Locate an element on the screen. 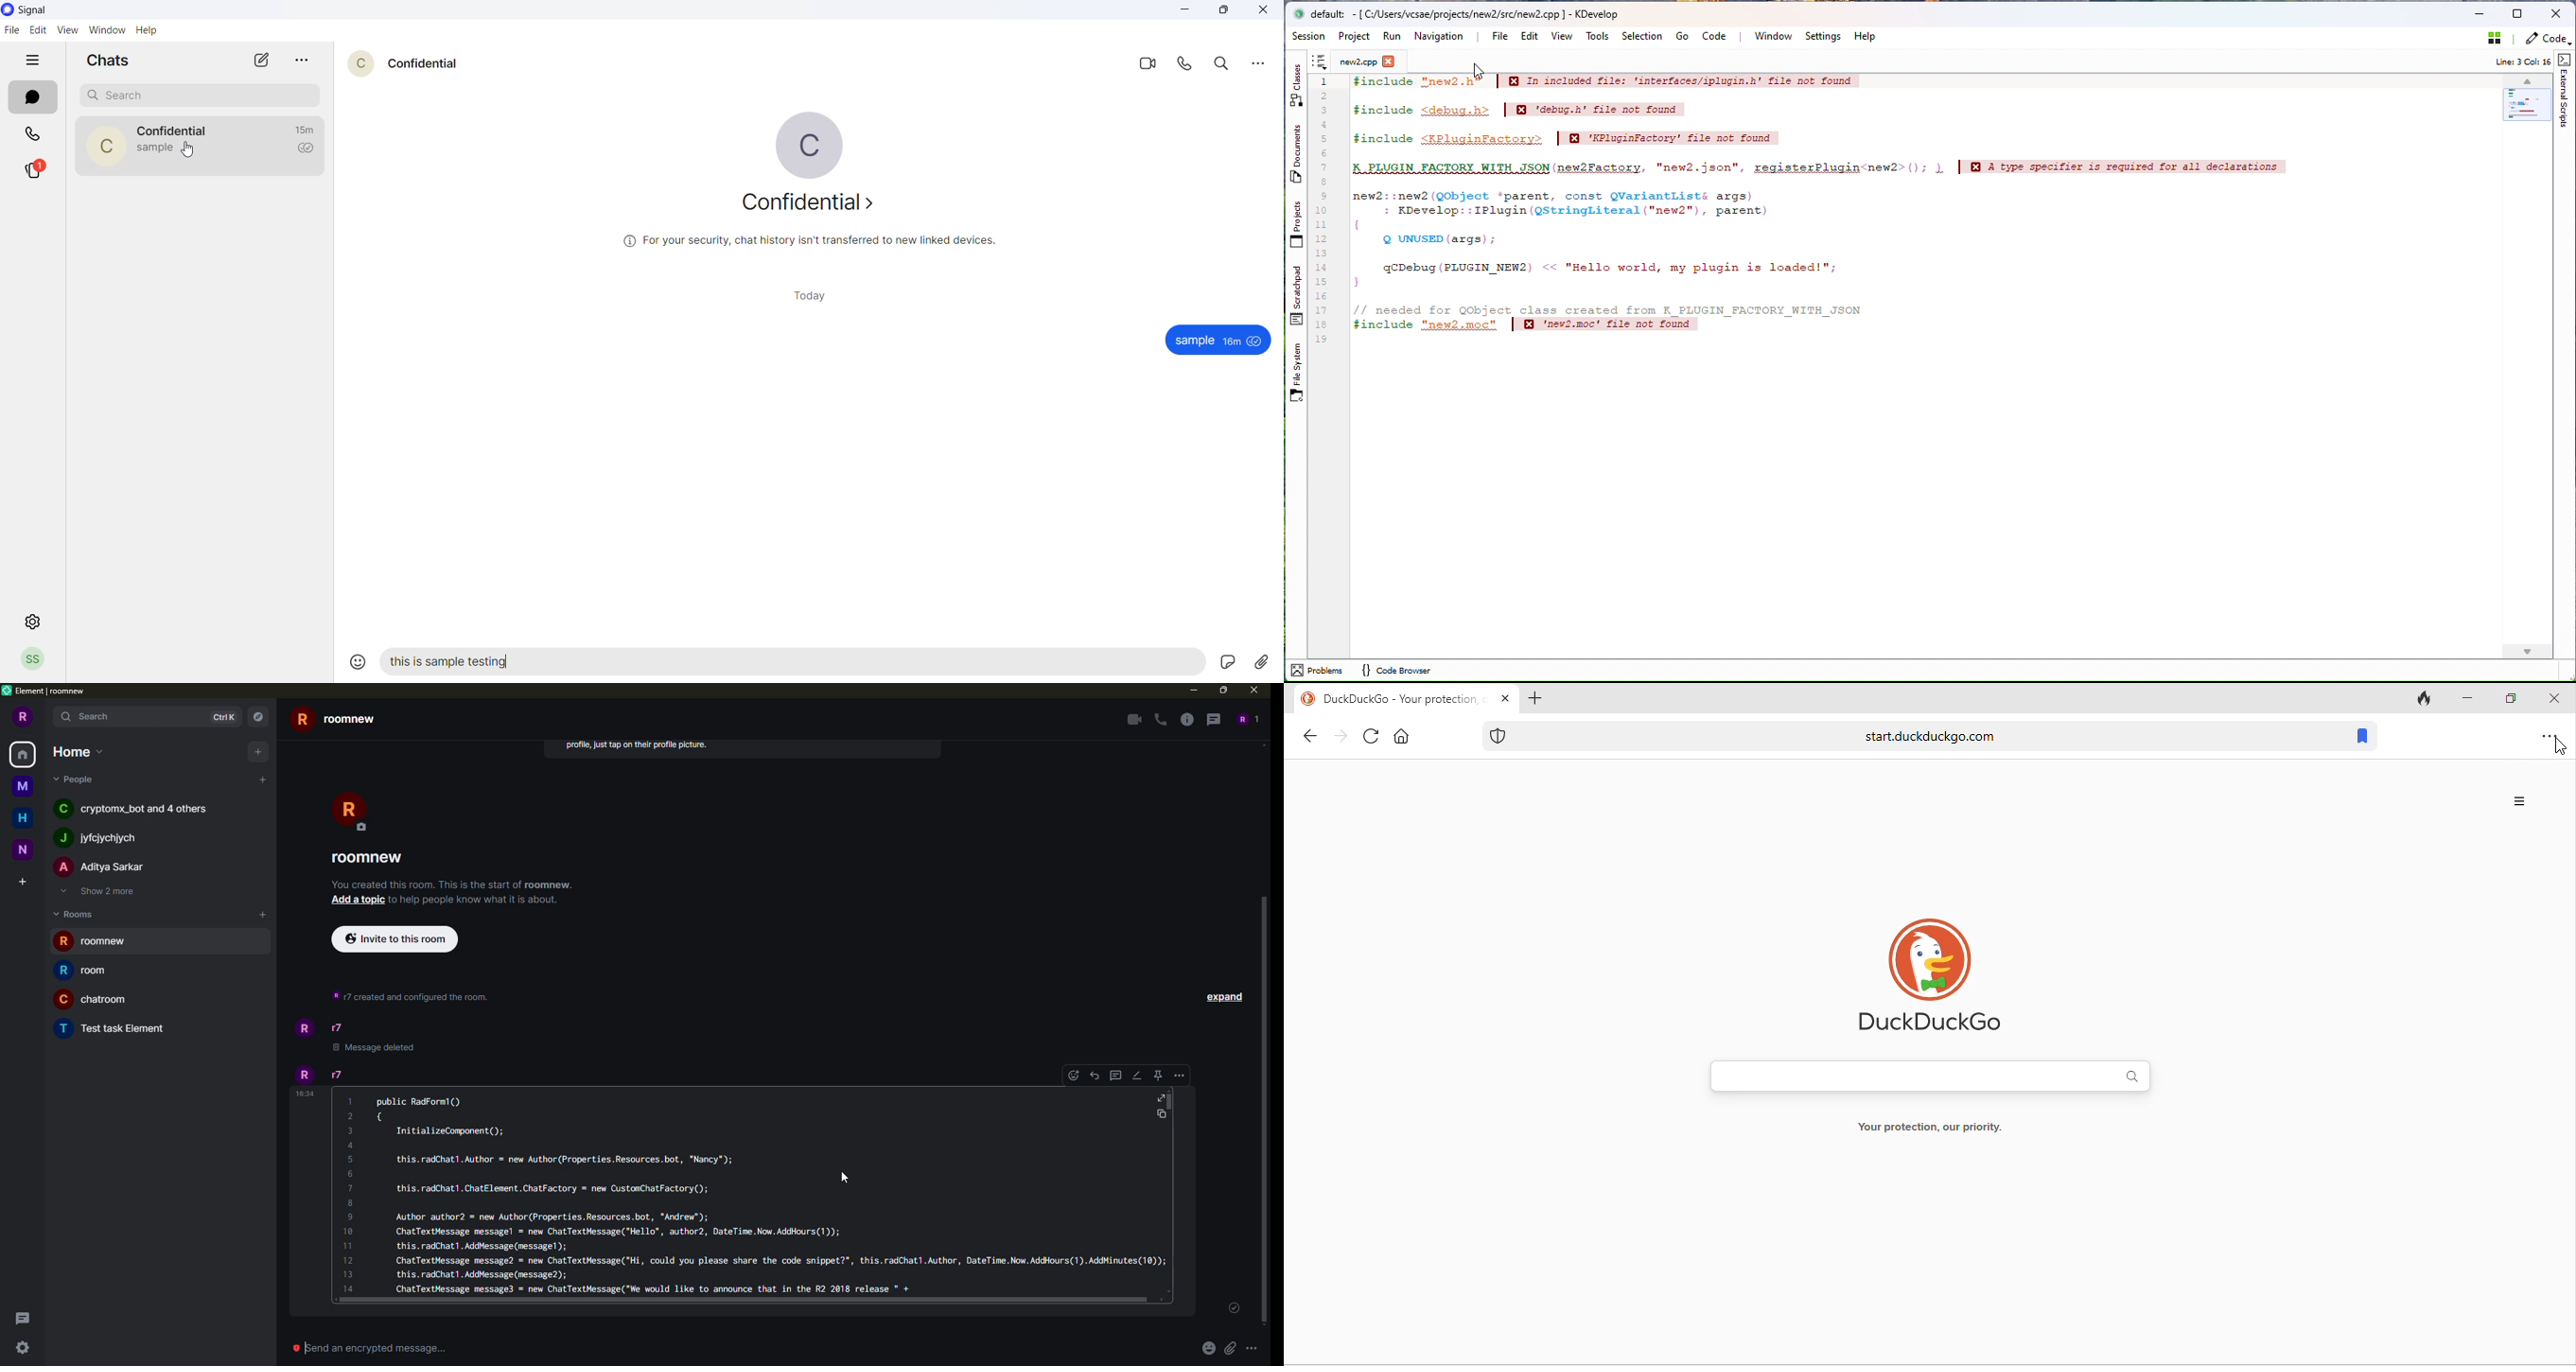 The width and height of the screenshot is (2576, 1372). threads is located at coordinates (1214, 719).